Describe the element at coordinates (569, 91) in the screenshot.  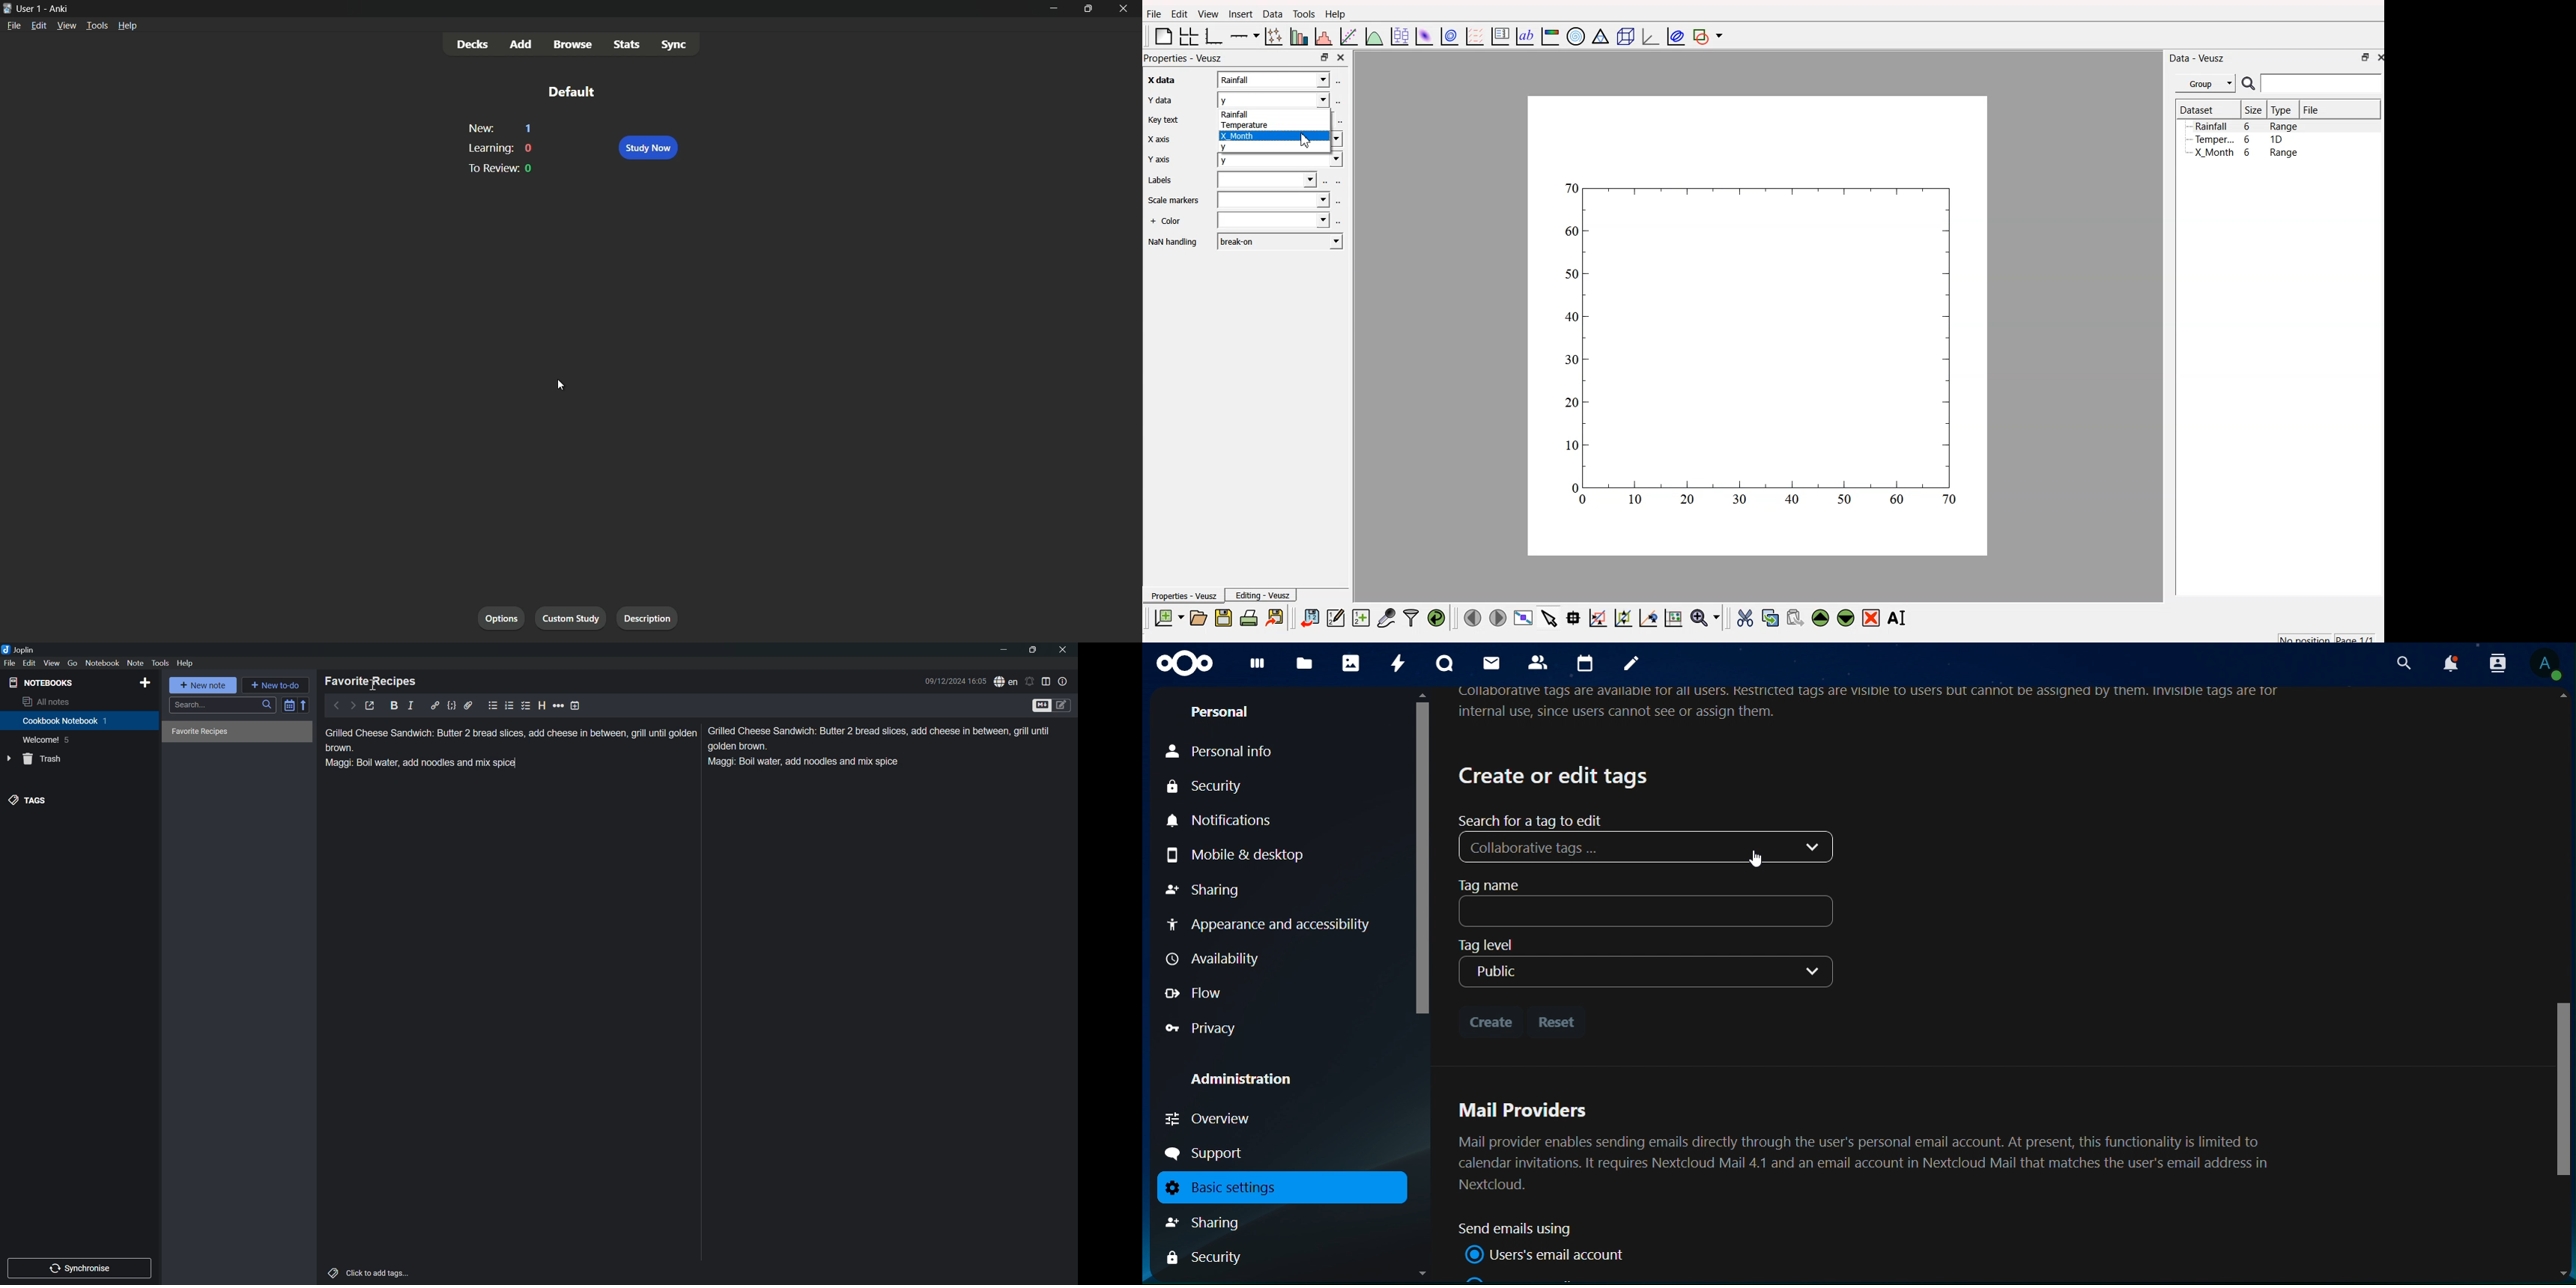
I see `default` at that location.